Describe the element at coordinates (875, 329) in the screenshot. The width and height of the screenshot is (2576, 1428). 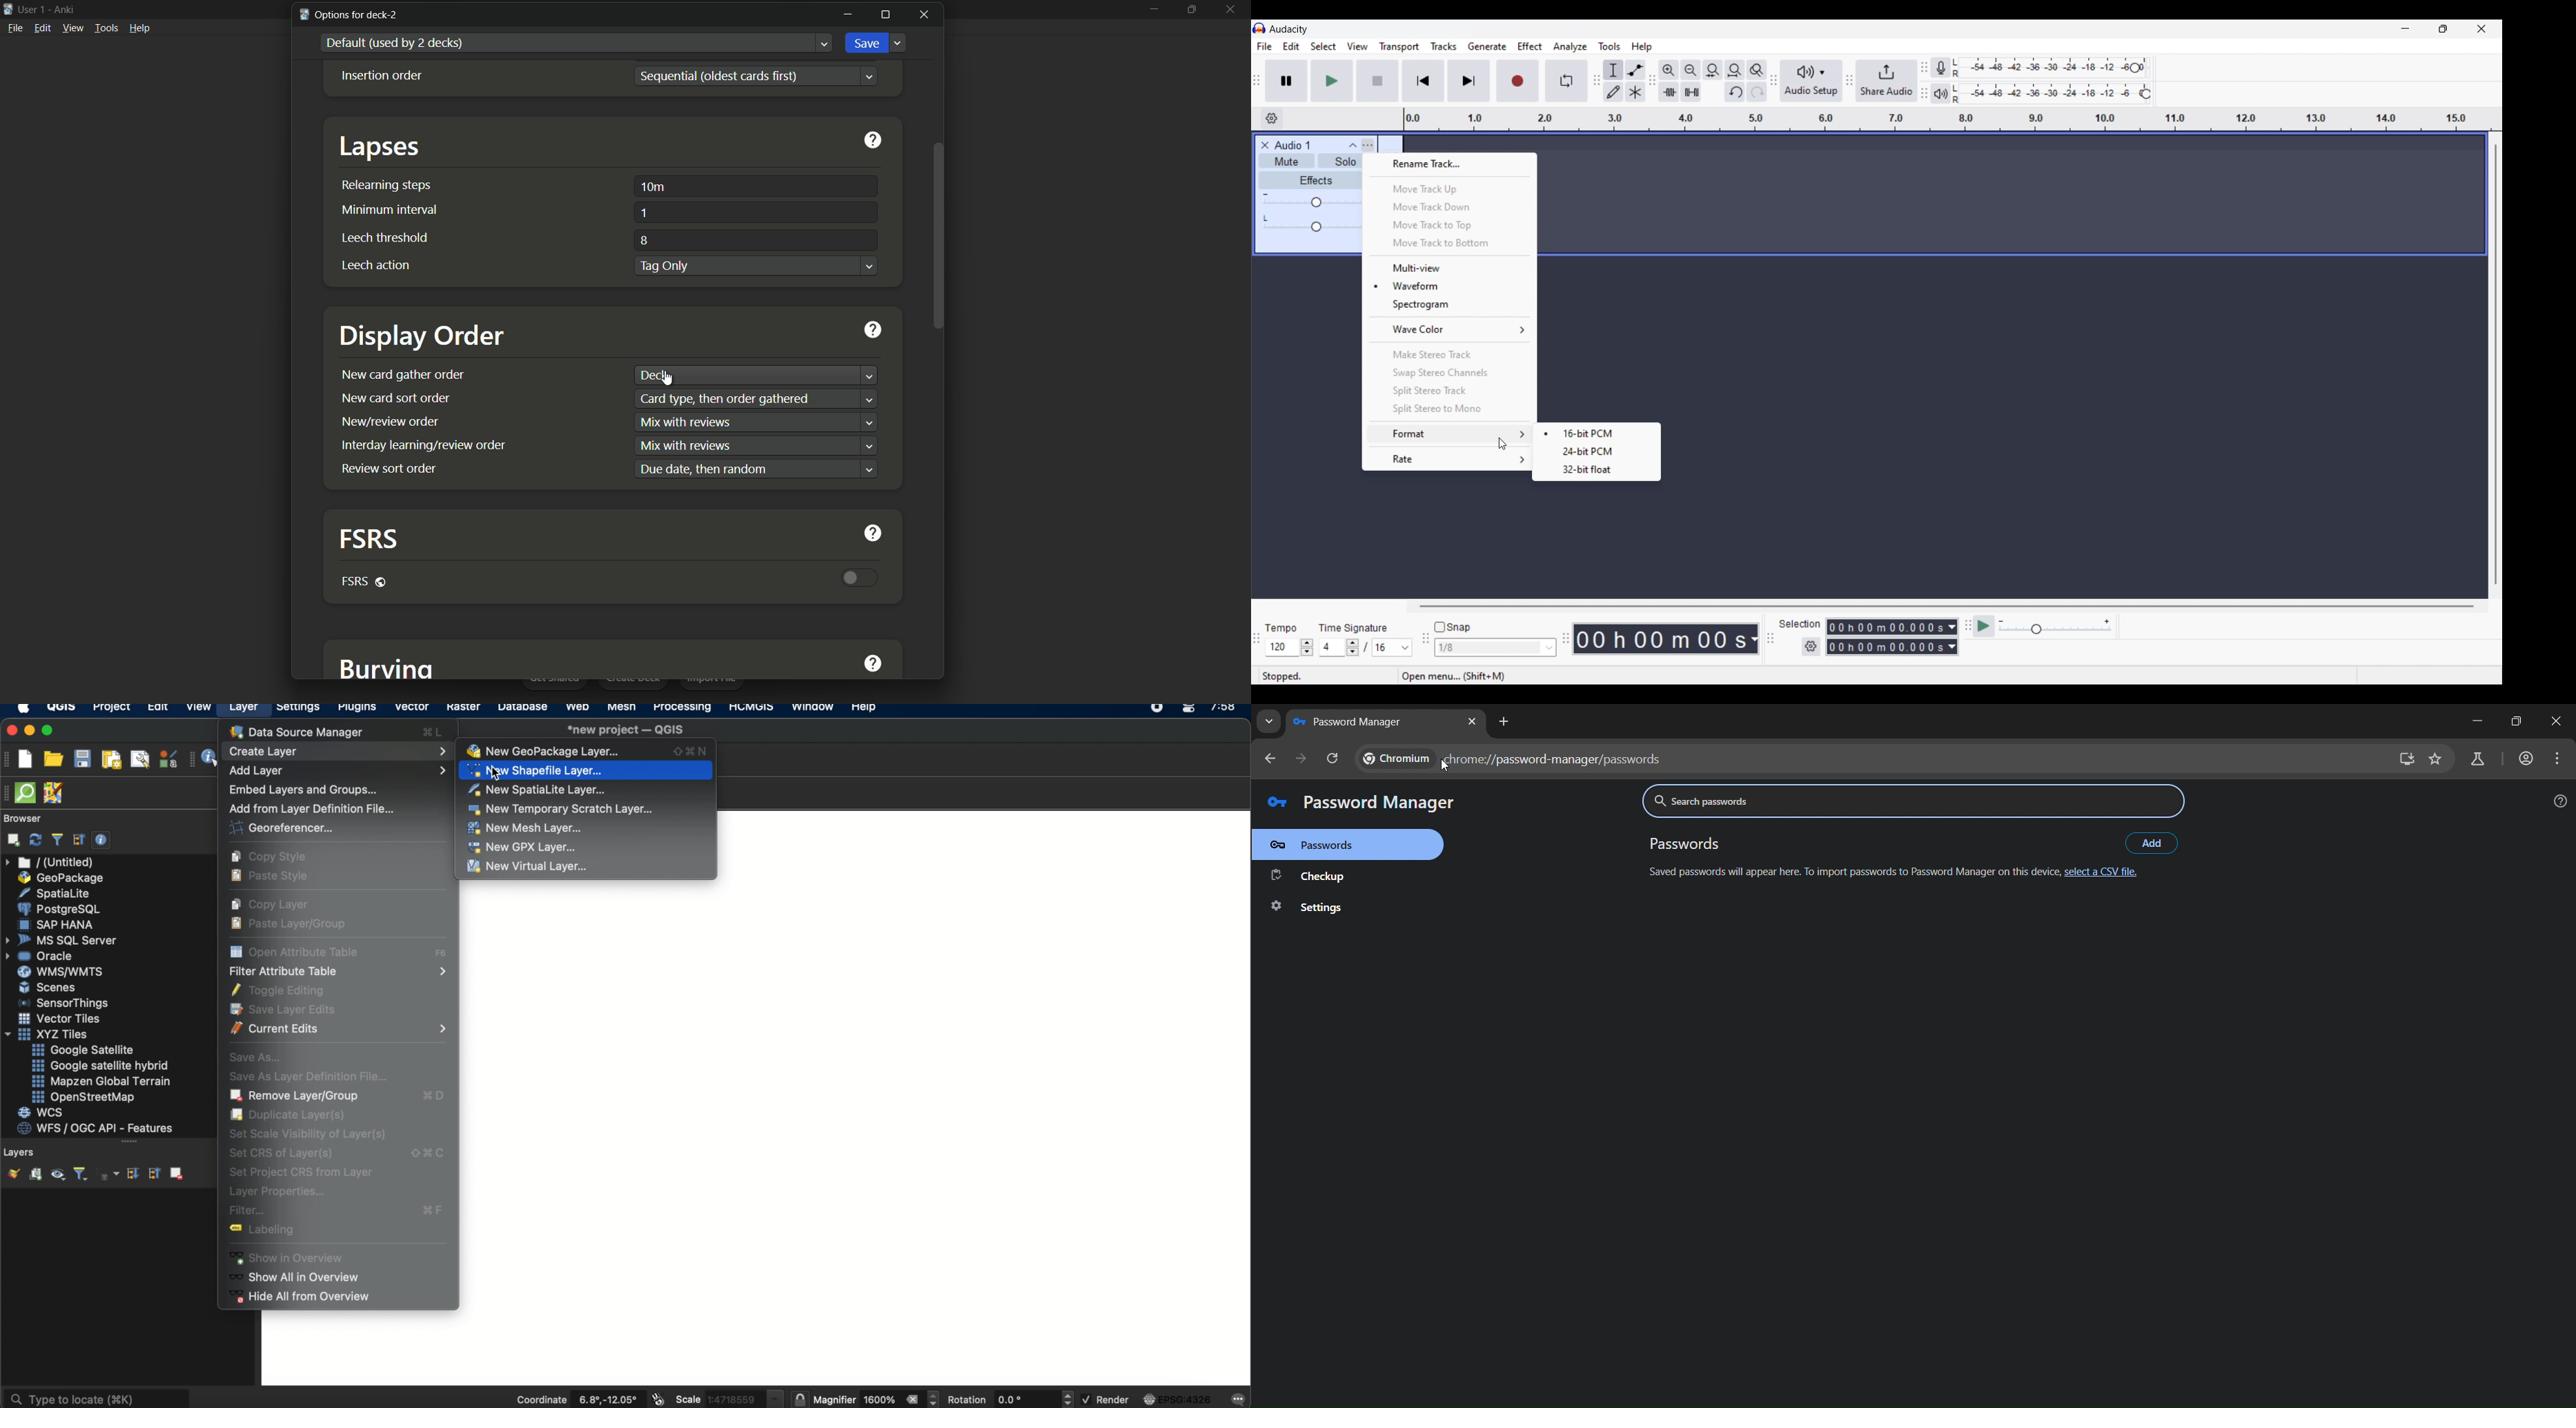
I see `get help` at that location.